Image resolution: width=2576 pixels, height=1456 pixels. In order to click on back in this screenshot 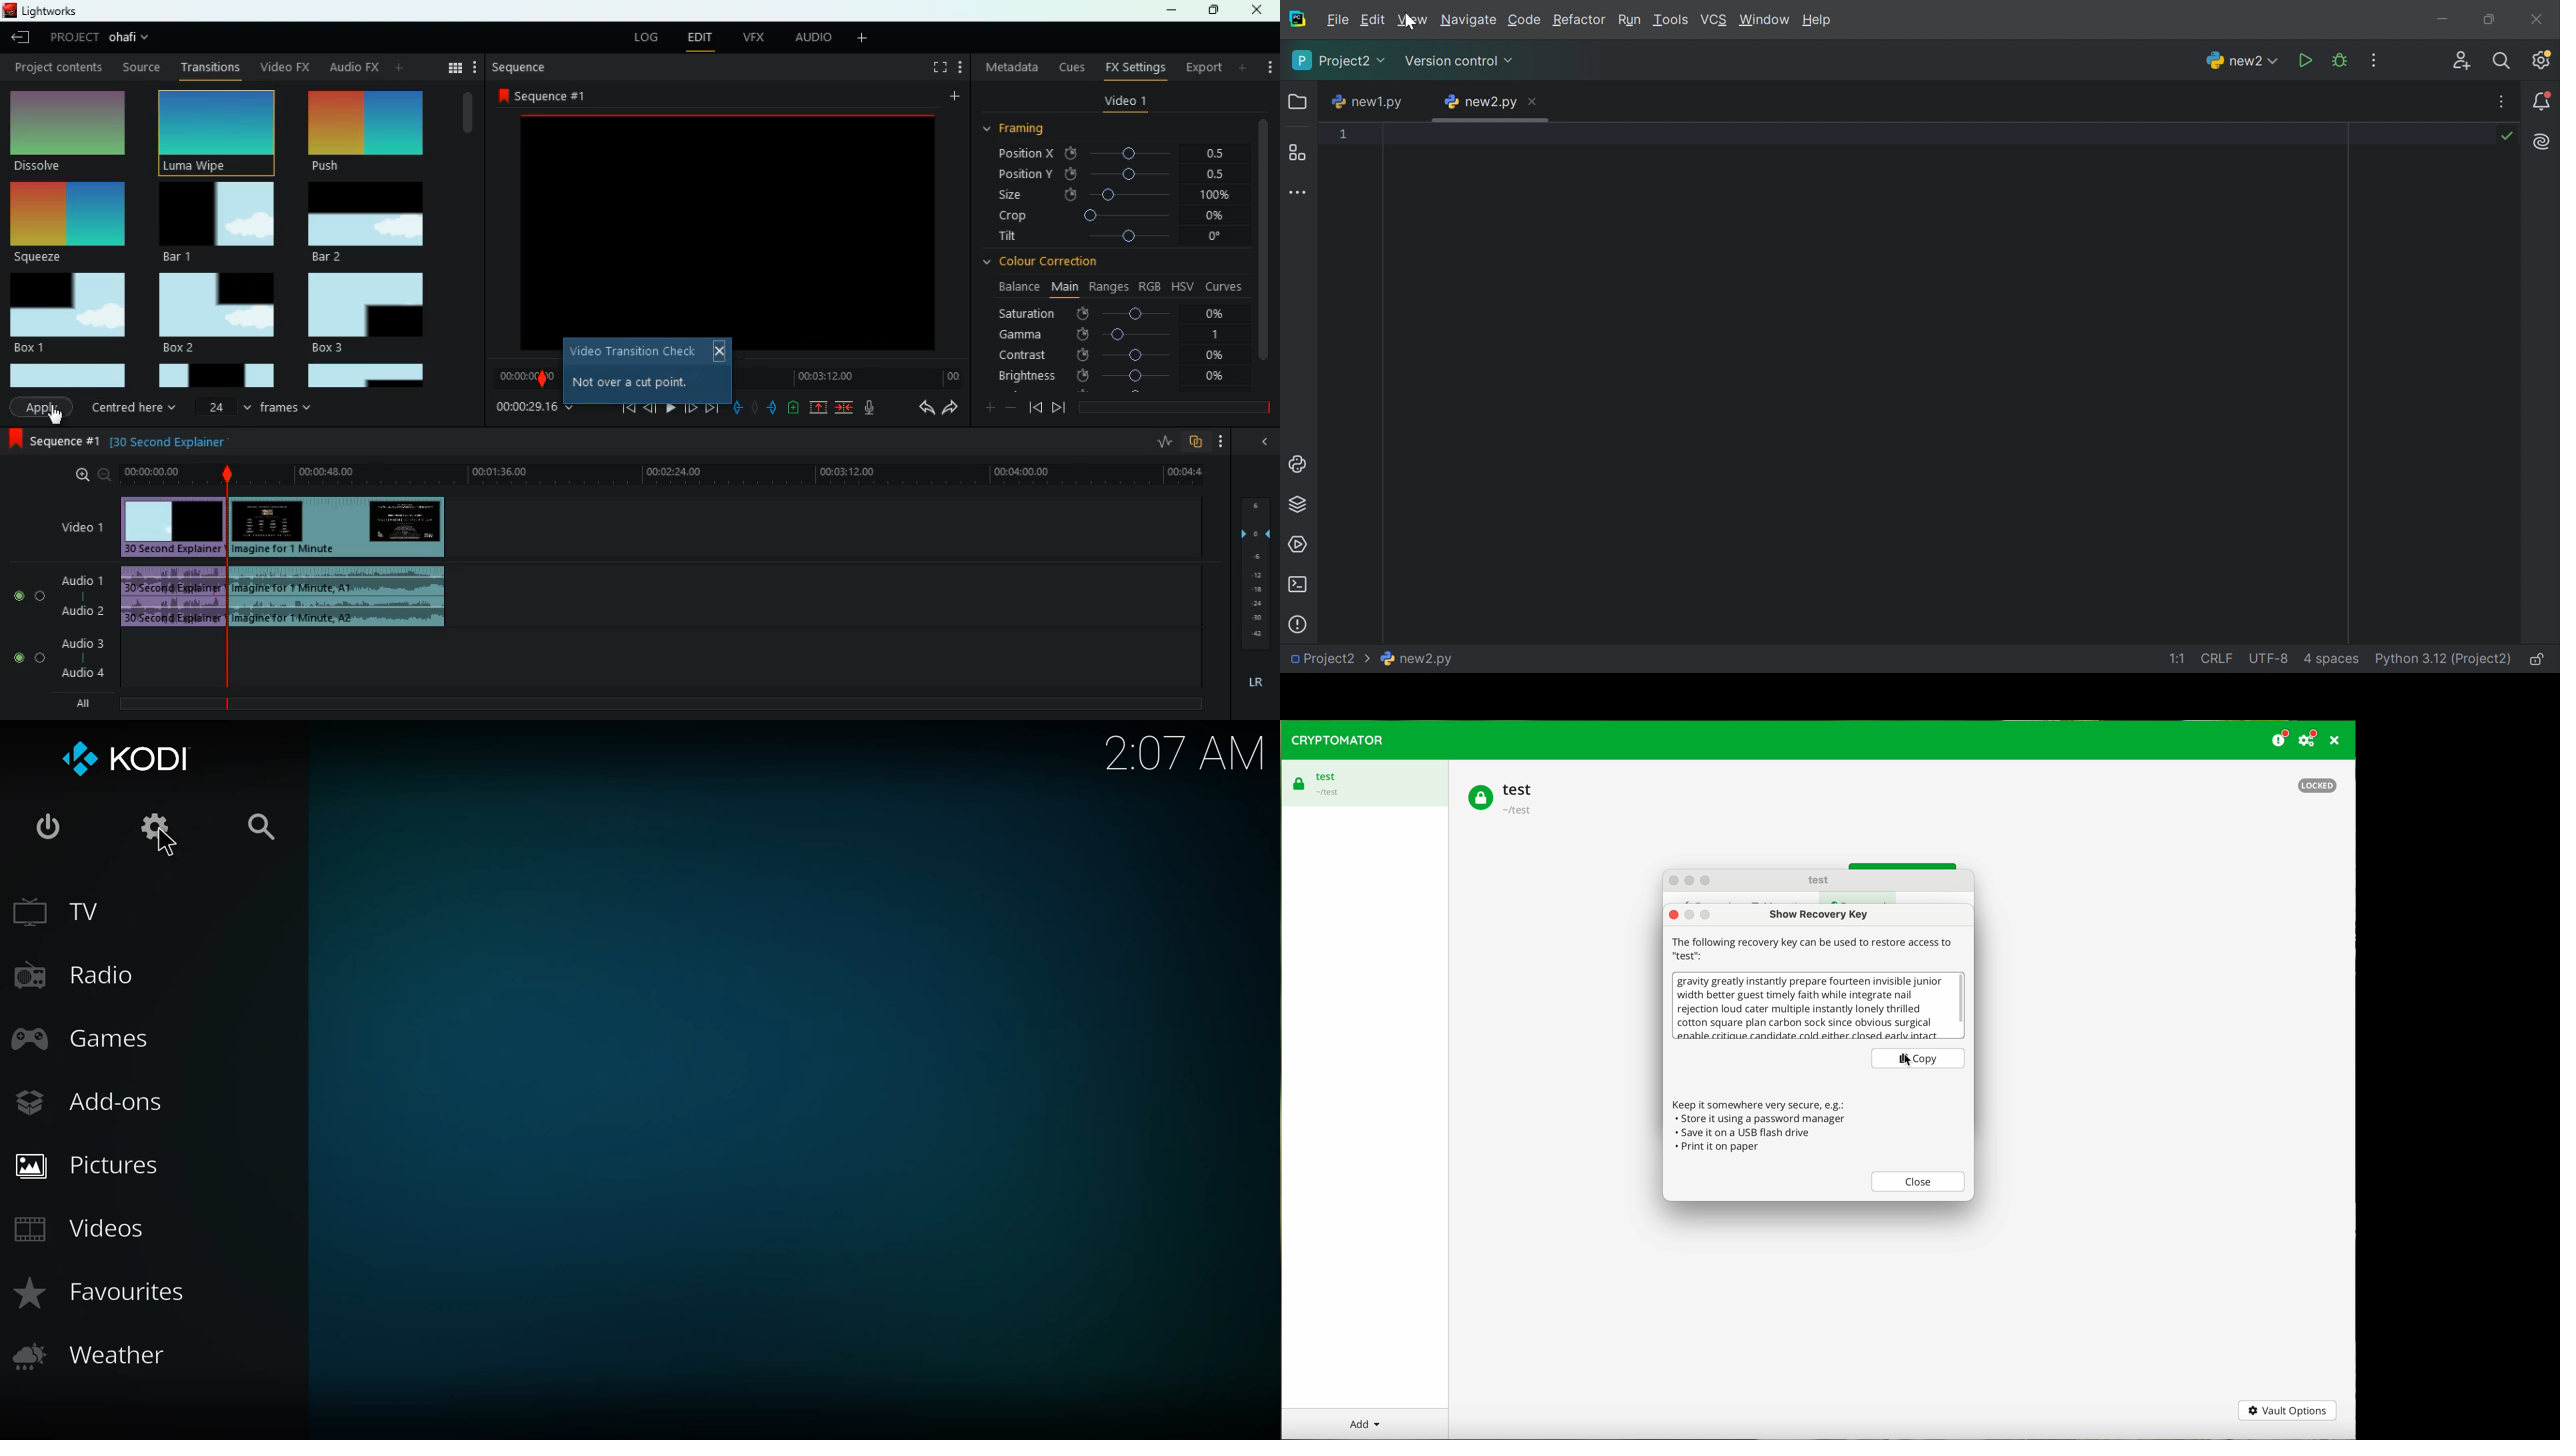, I will do `click(650, 407)`.